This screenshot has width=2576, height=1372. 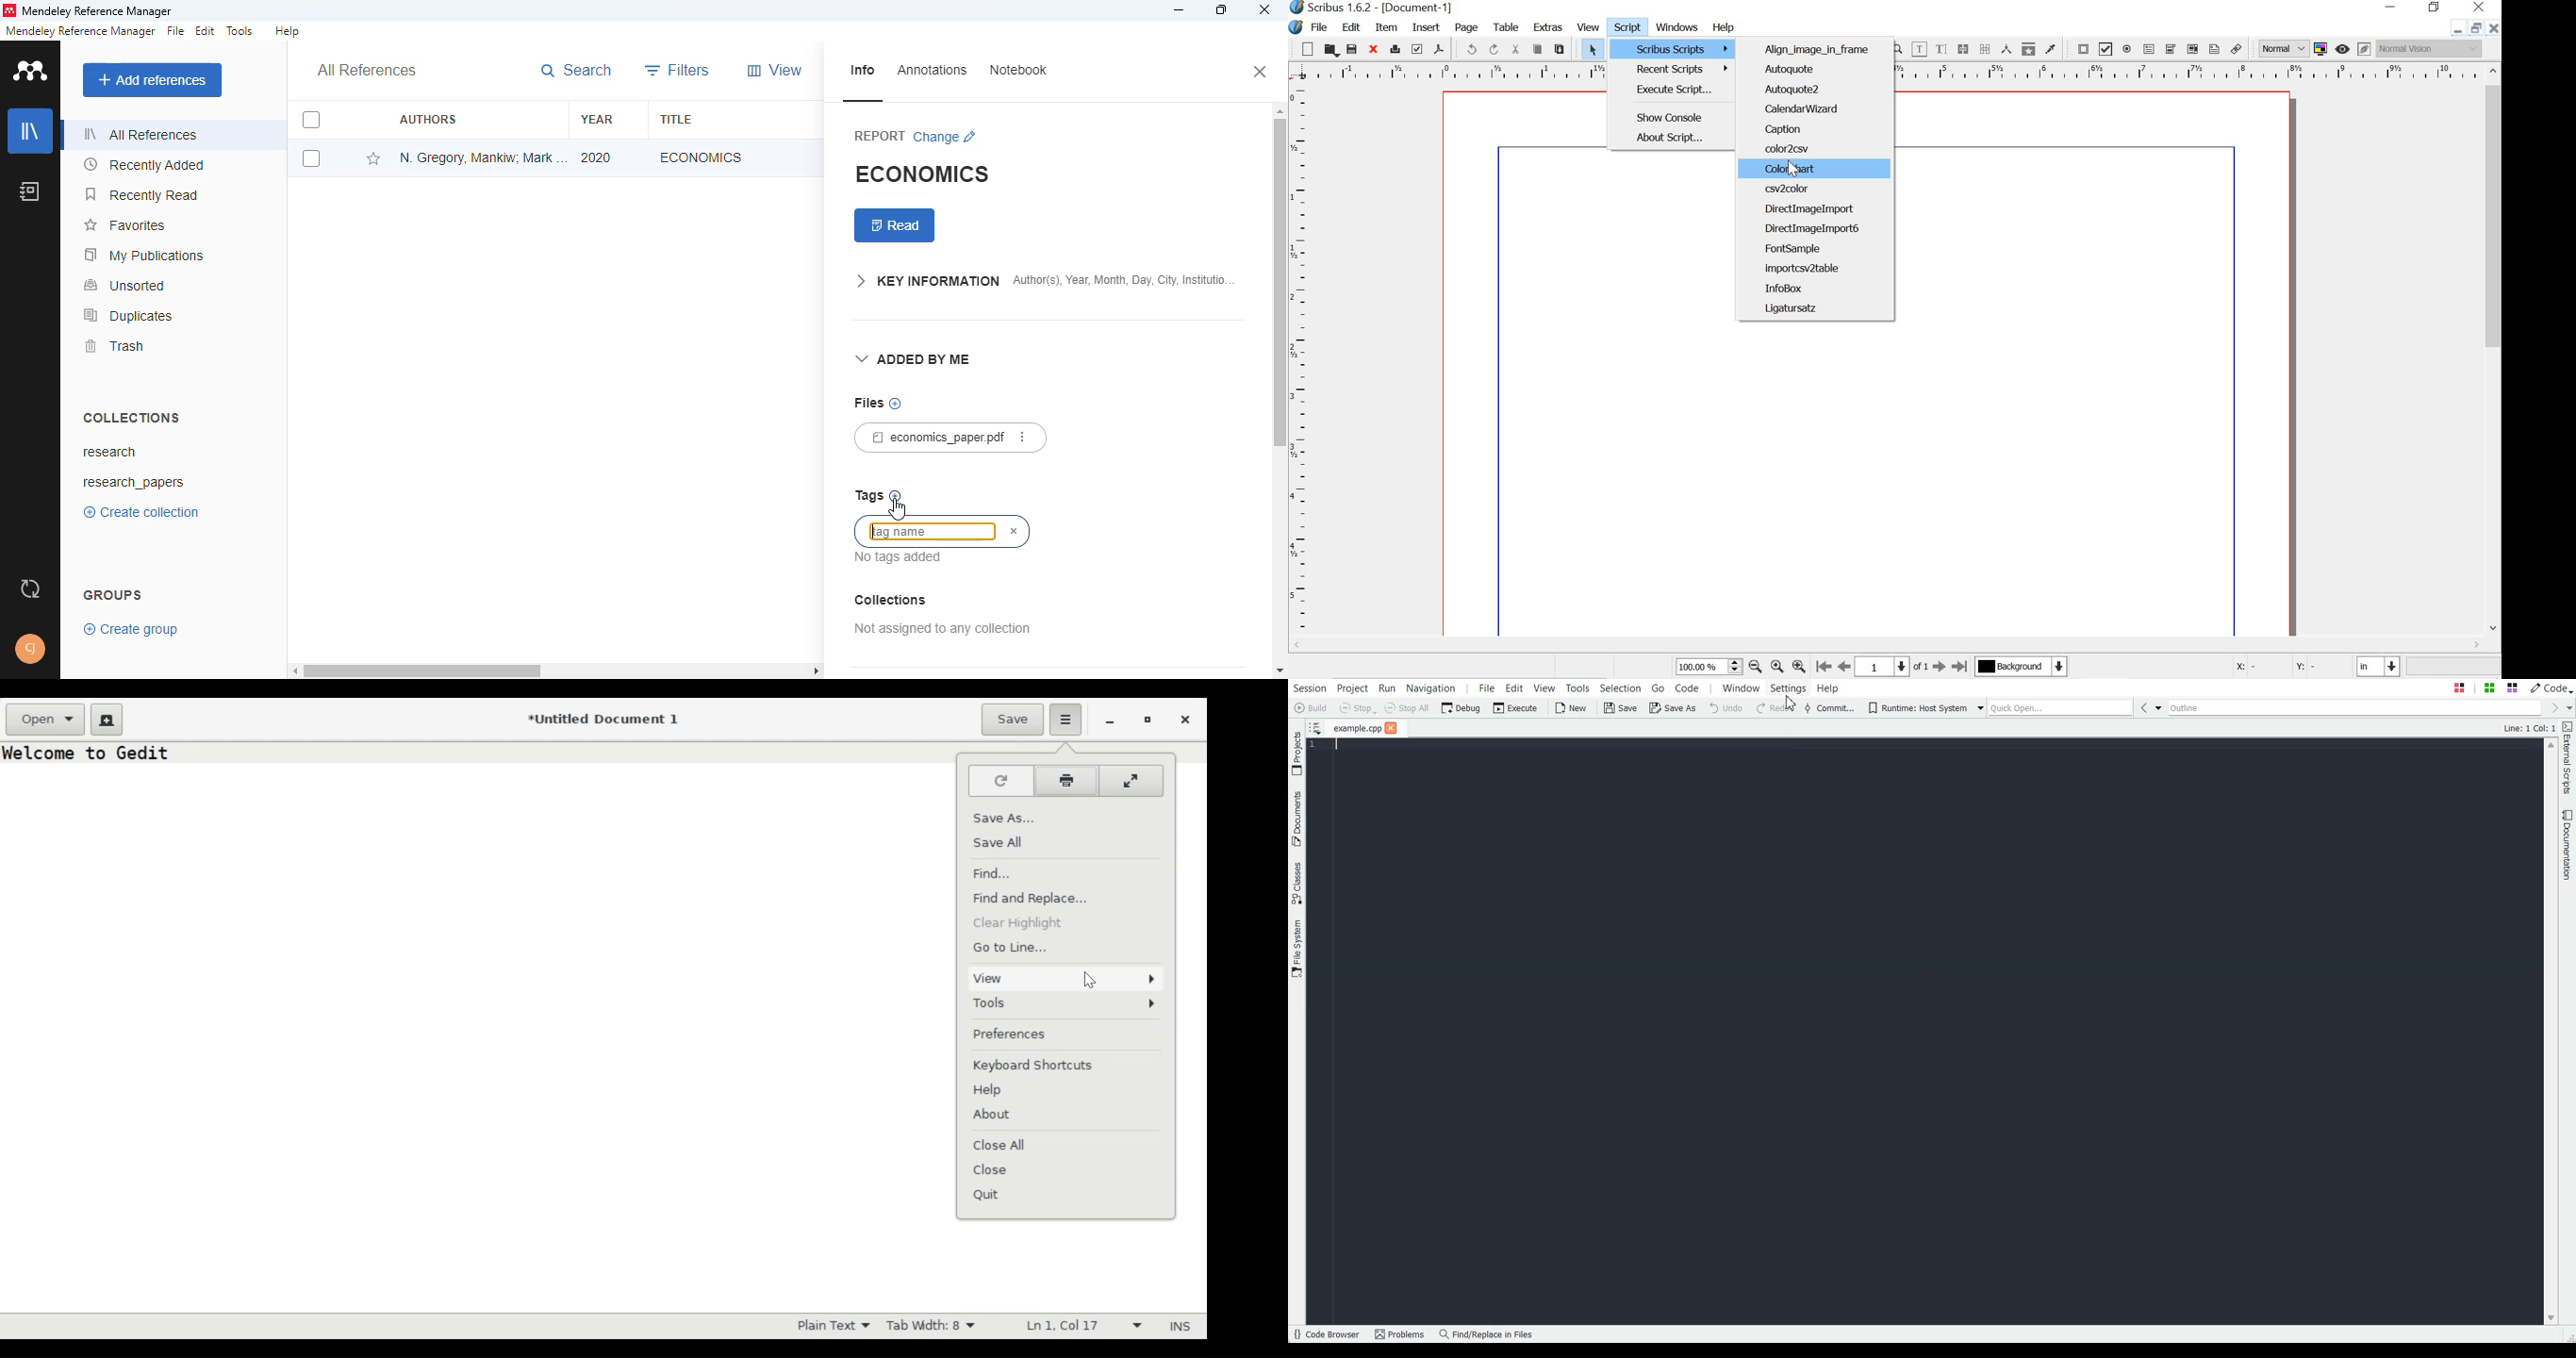 I want to click on edit in preview mode, so click(x=2364, y=48).